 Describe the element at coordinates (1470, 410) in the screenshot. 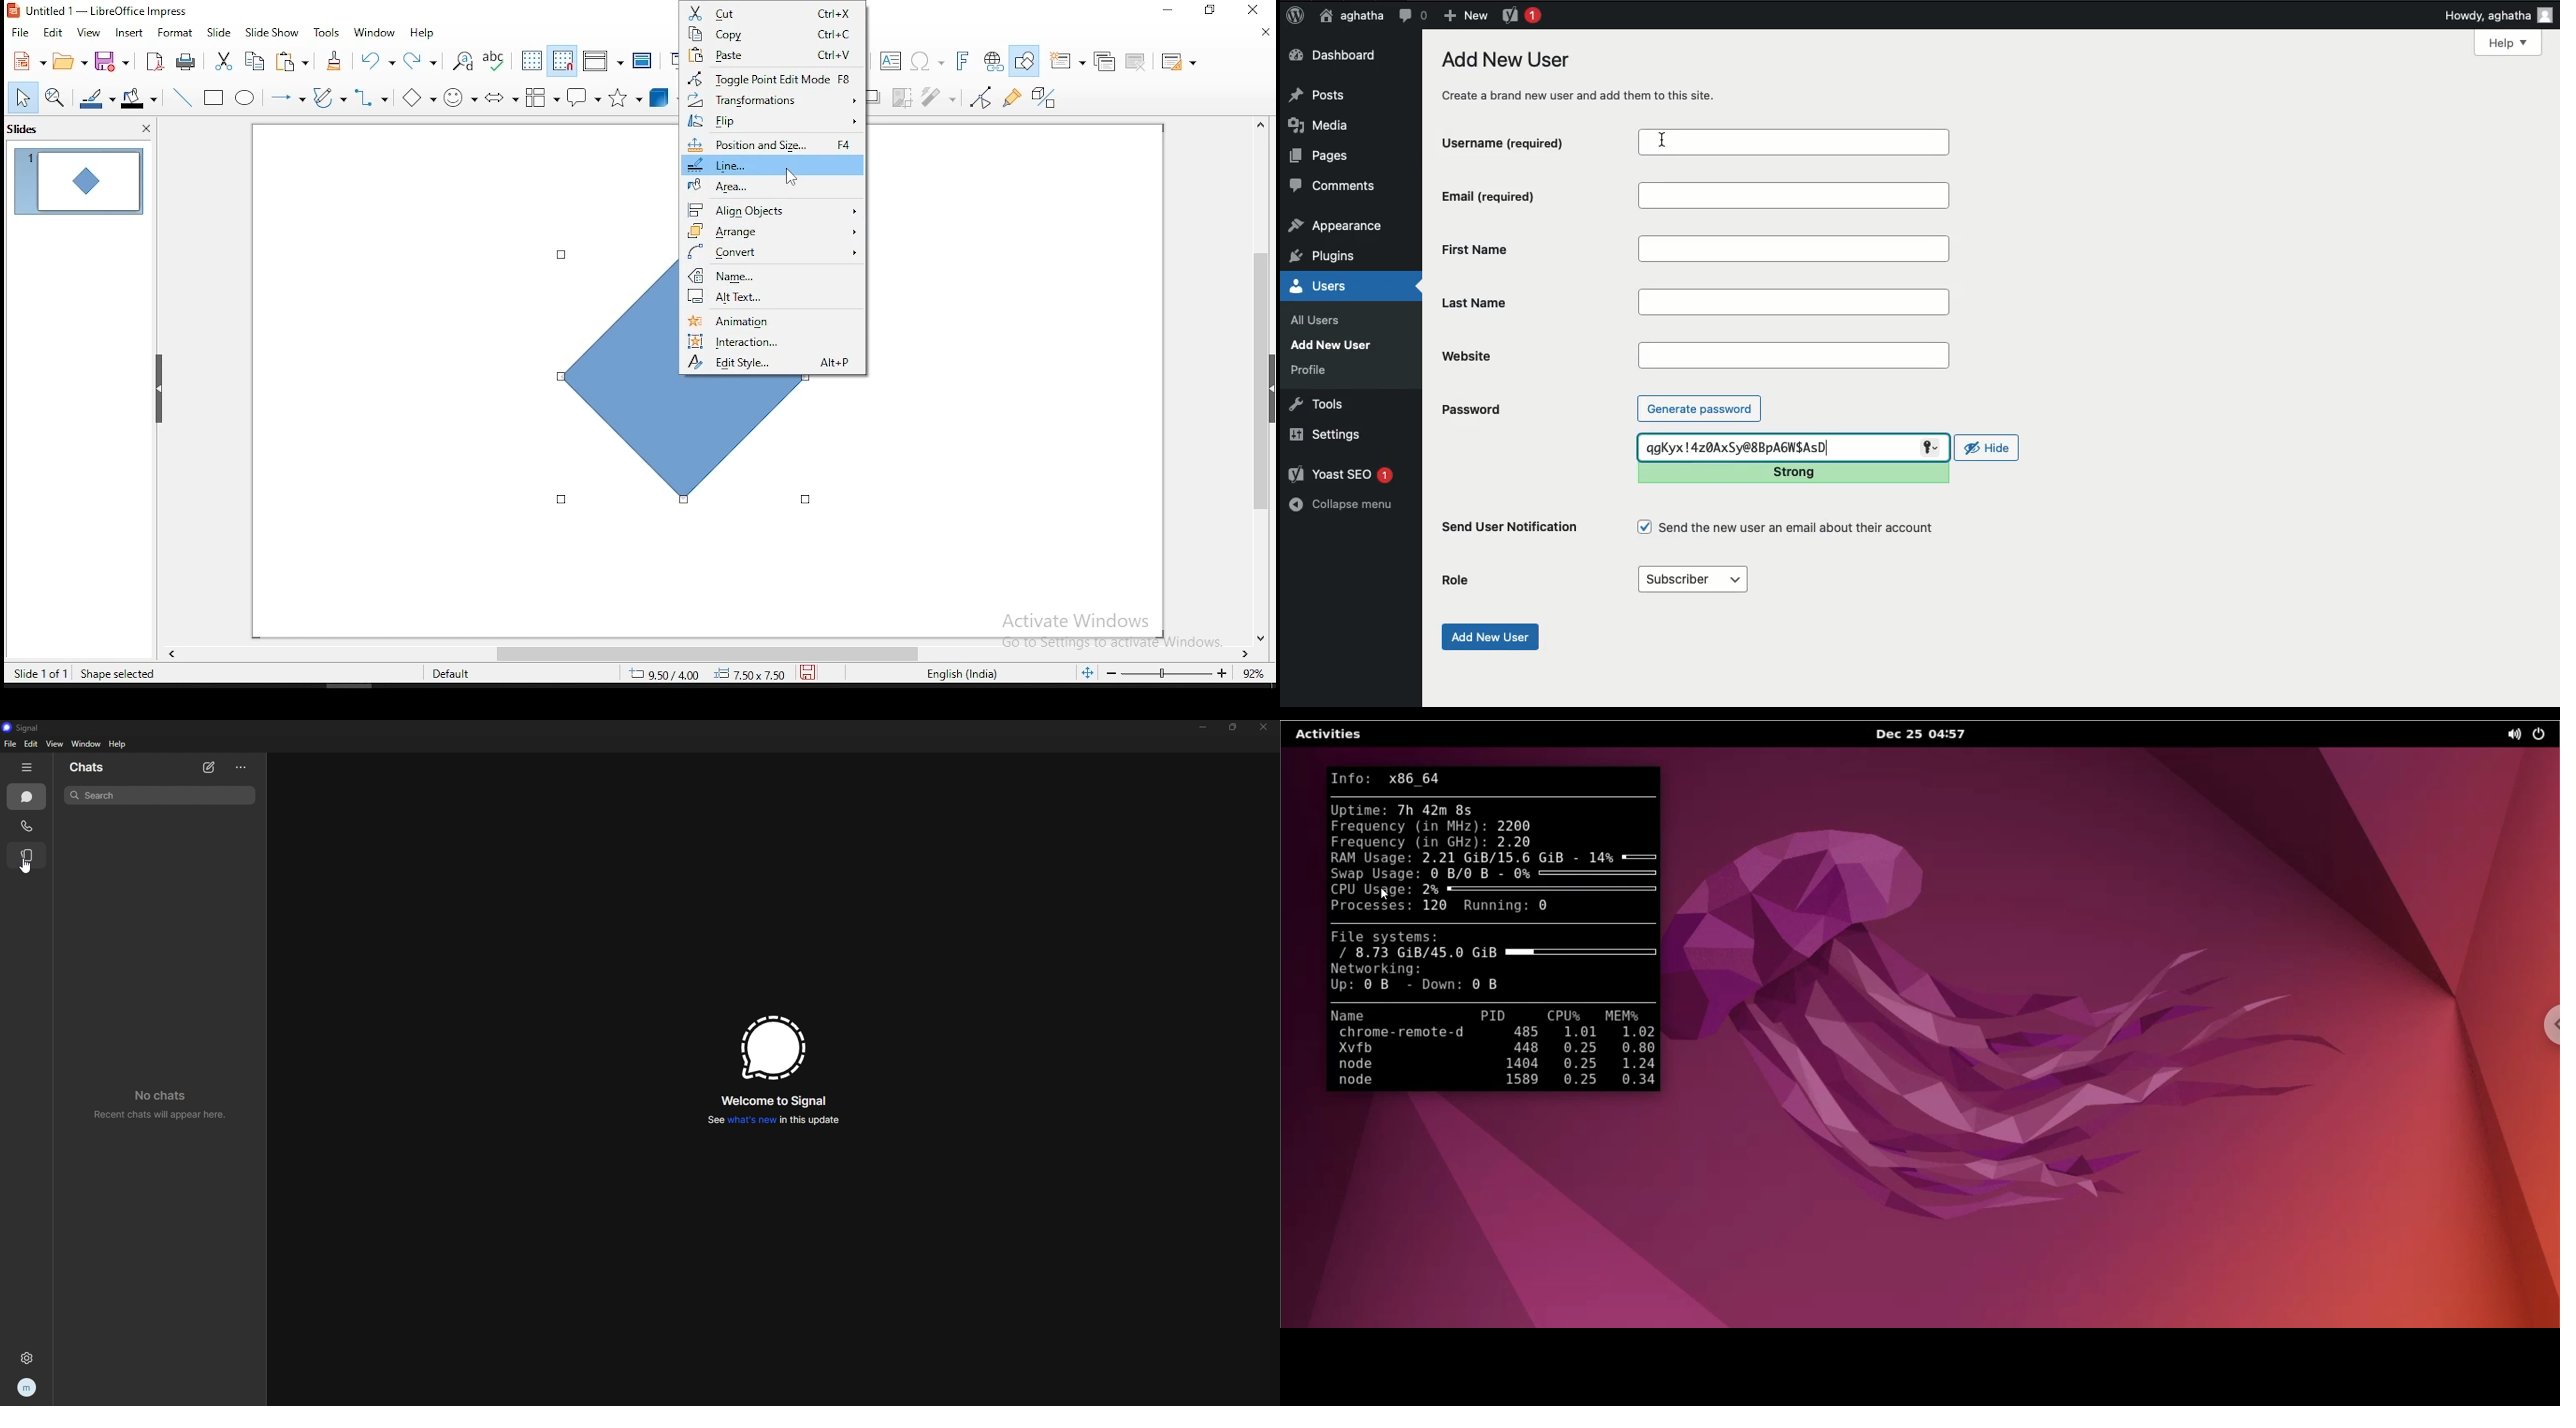

I see `Password` at that location.